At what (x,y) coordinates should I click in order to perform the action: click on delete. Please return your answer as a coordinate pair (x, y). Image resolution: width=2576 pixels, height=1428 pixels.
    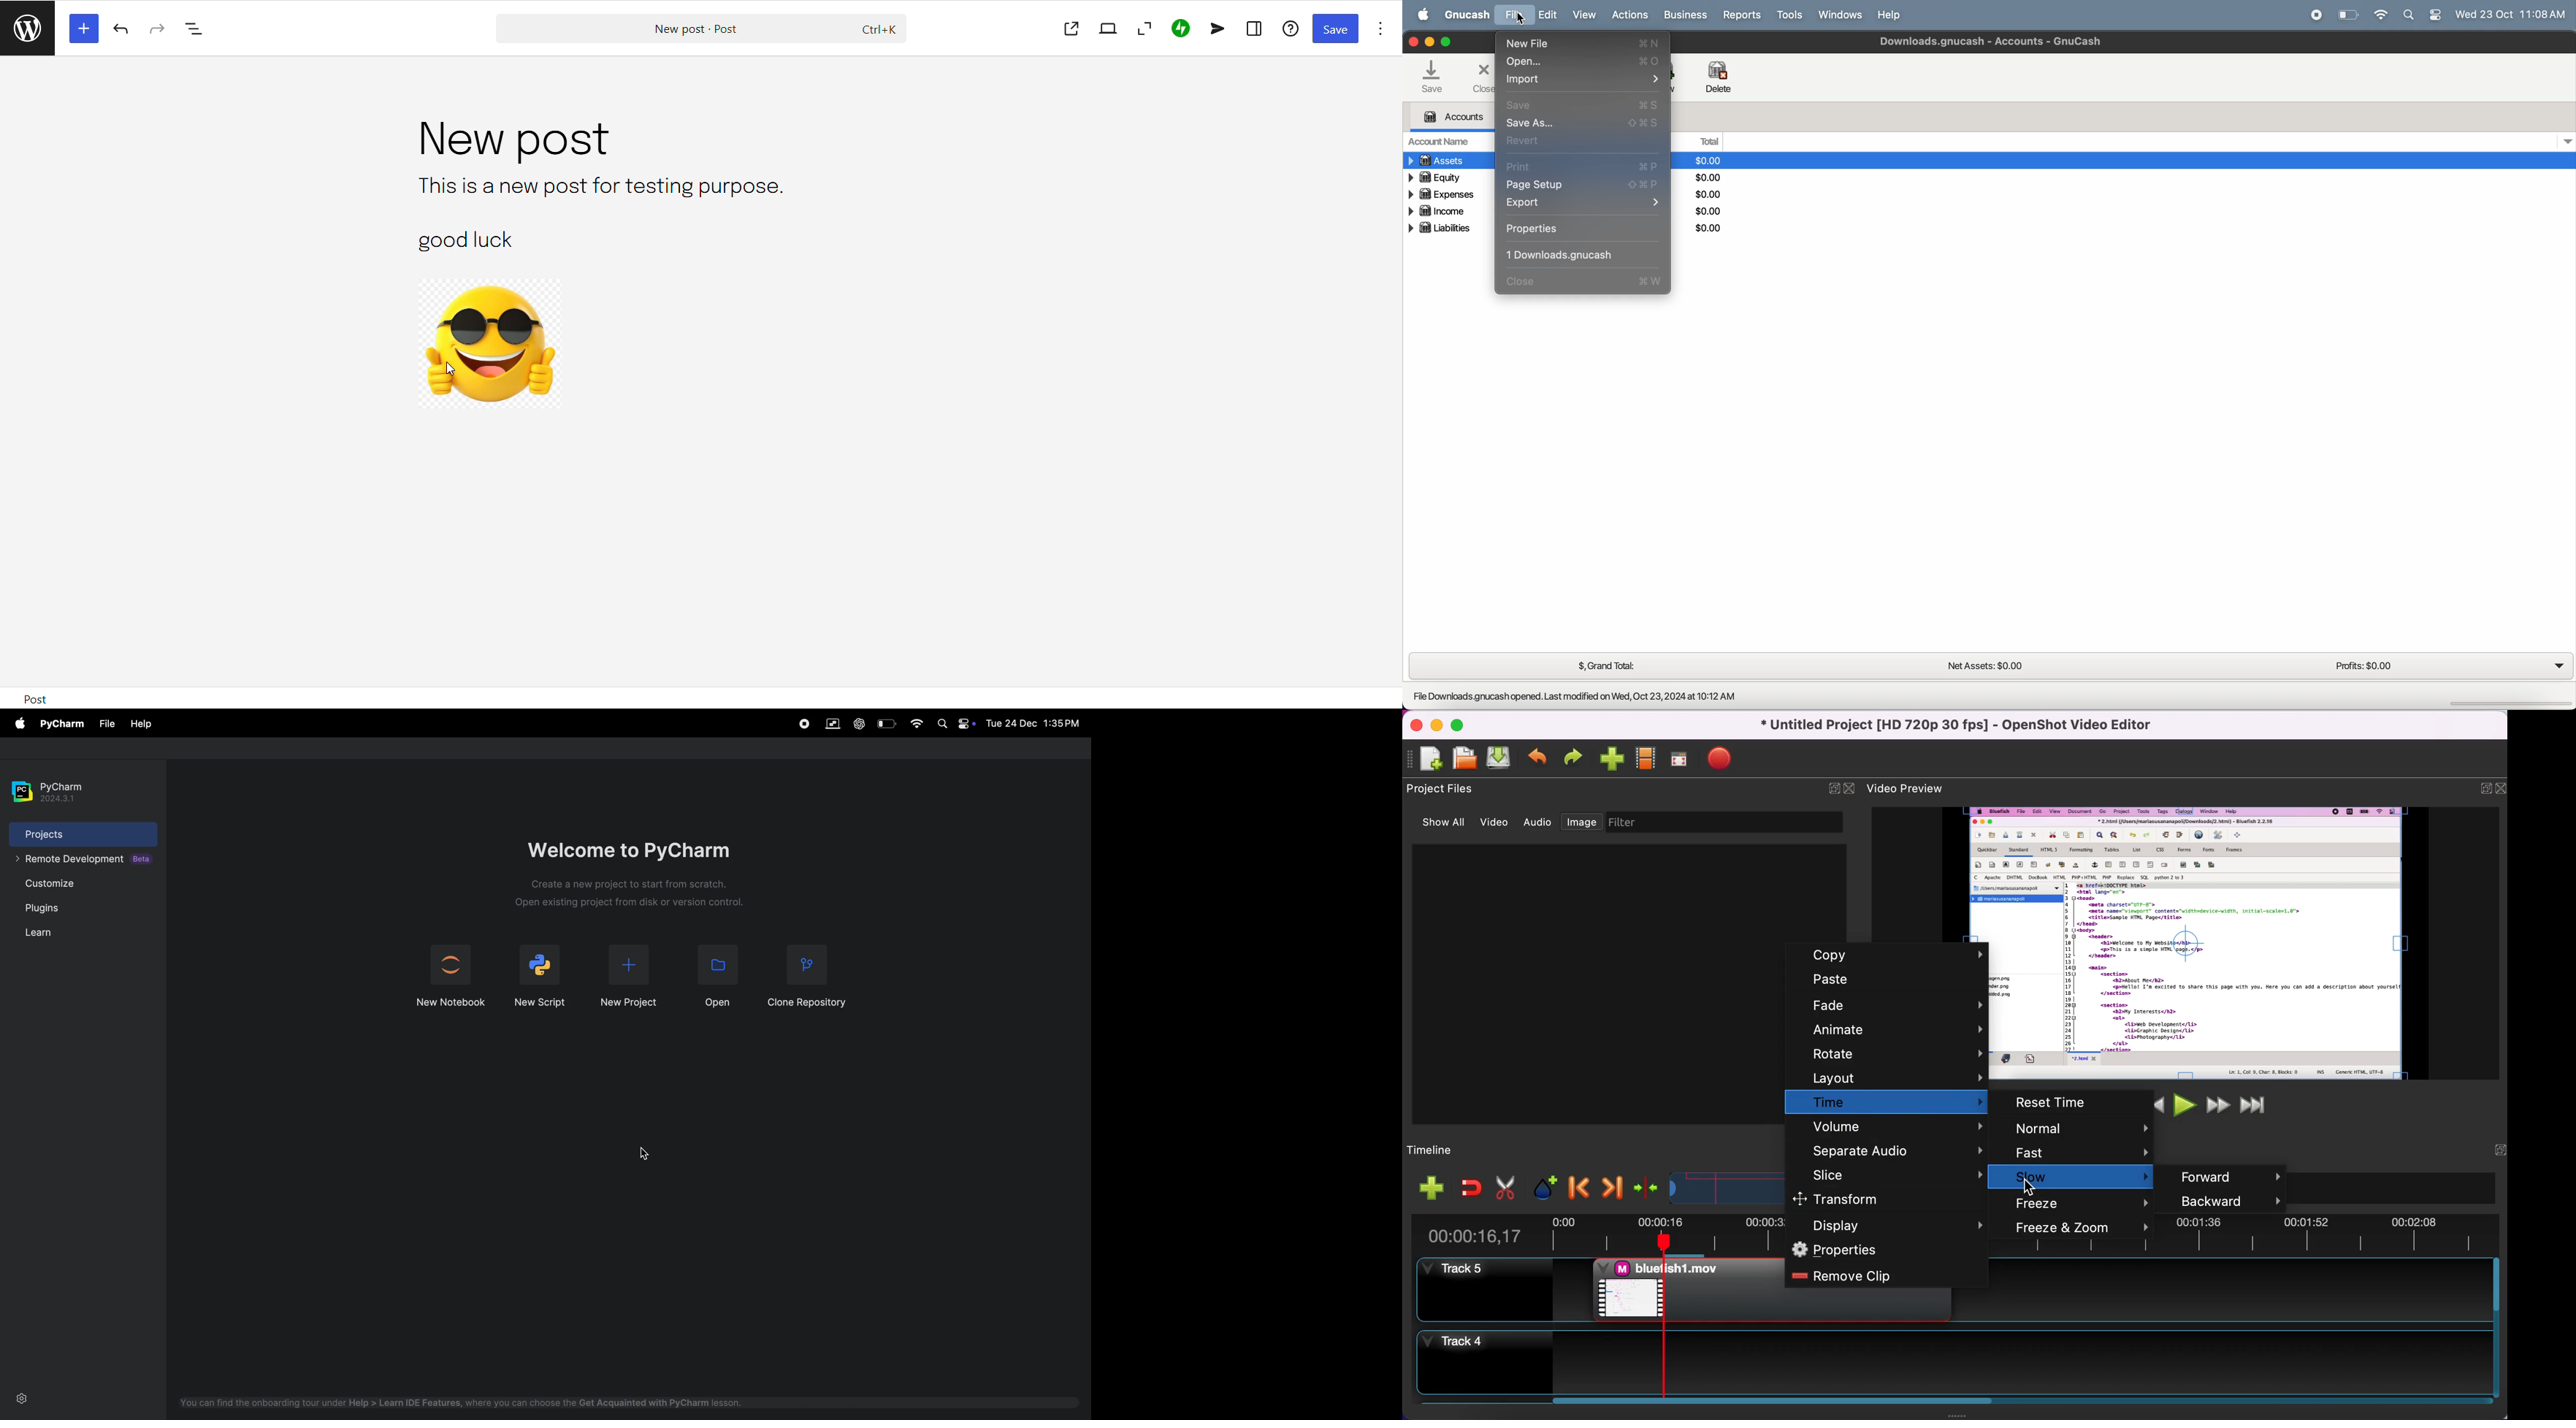
    Looking at the image, I should click on (1717, 77).